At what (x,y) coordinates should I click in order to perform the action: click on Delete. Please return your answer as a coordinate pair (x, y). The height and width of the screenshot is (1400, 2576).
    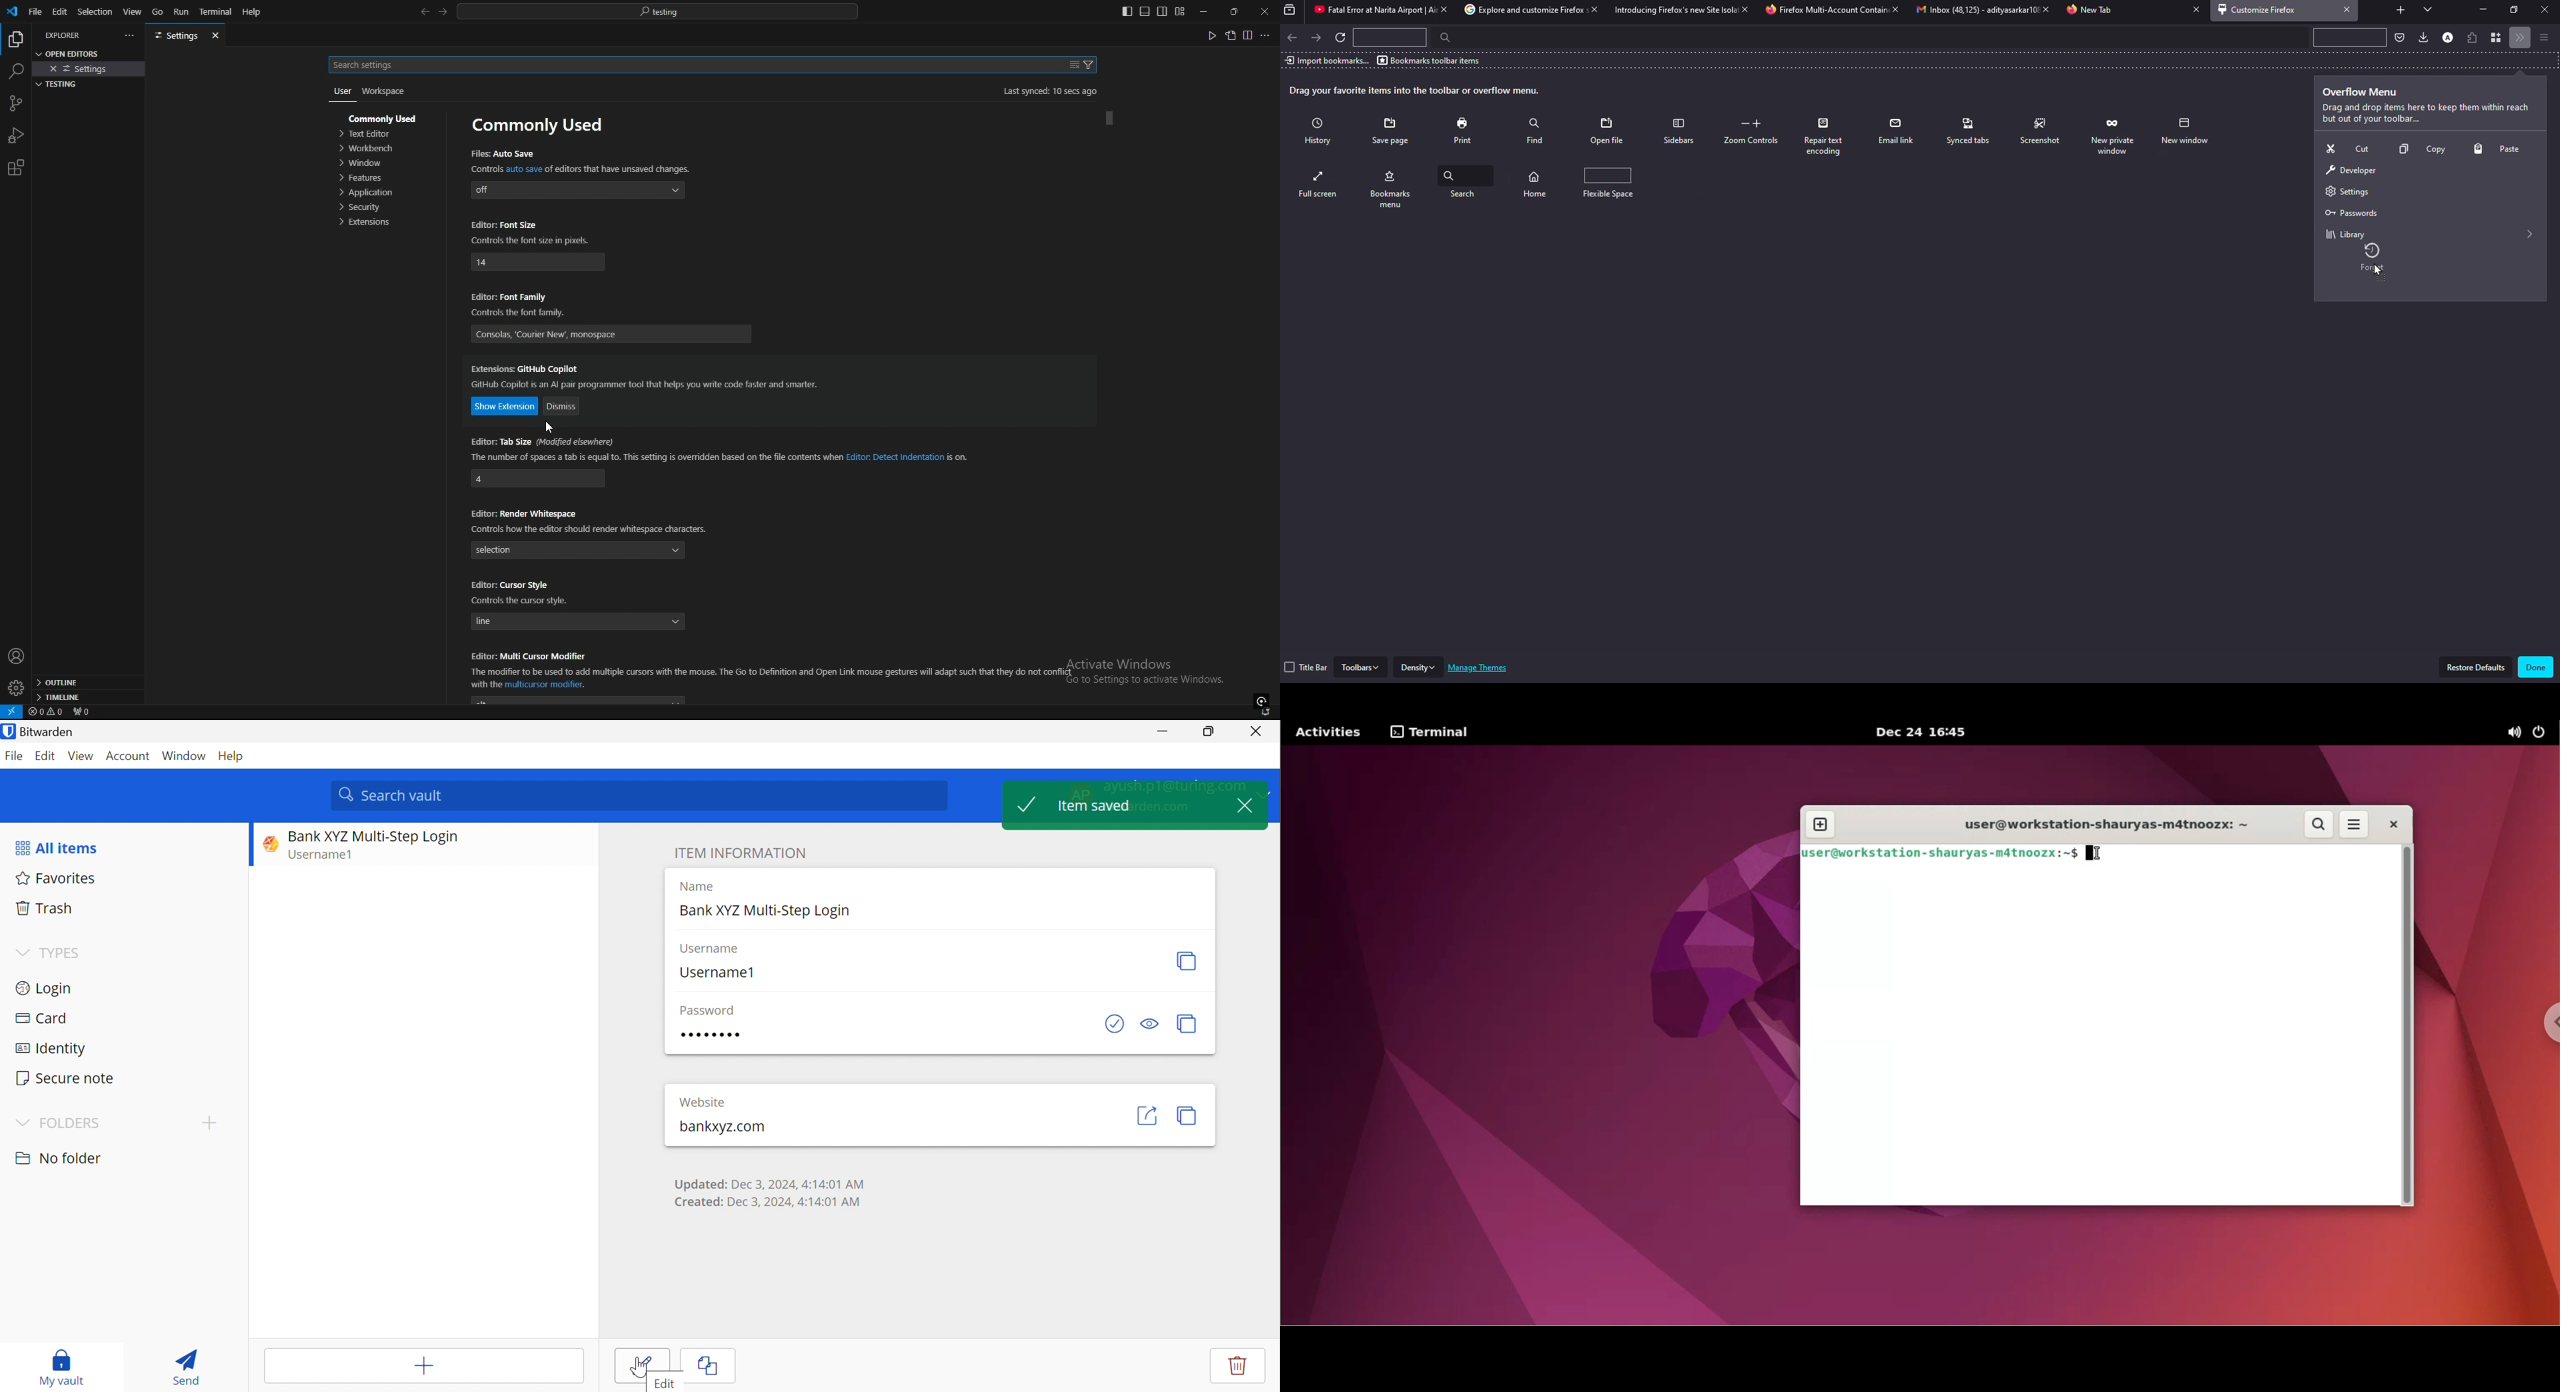
    Looking at the image, I should click on (1238, 1366).